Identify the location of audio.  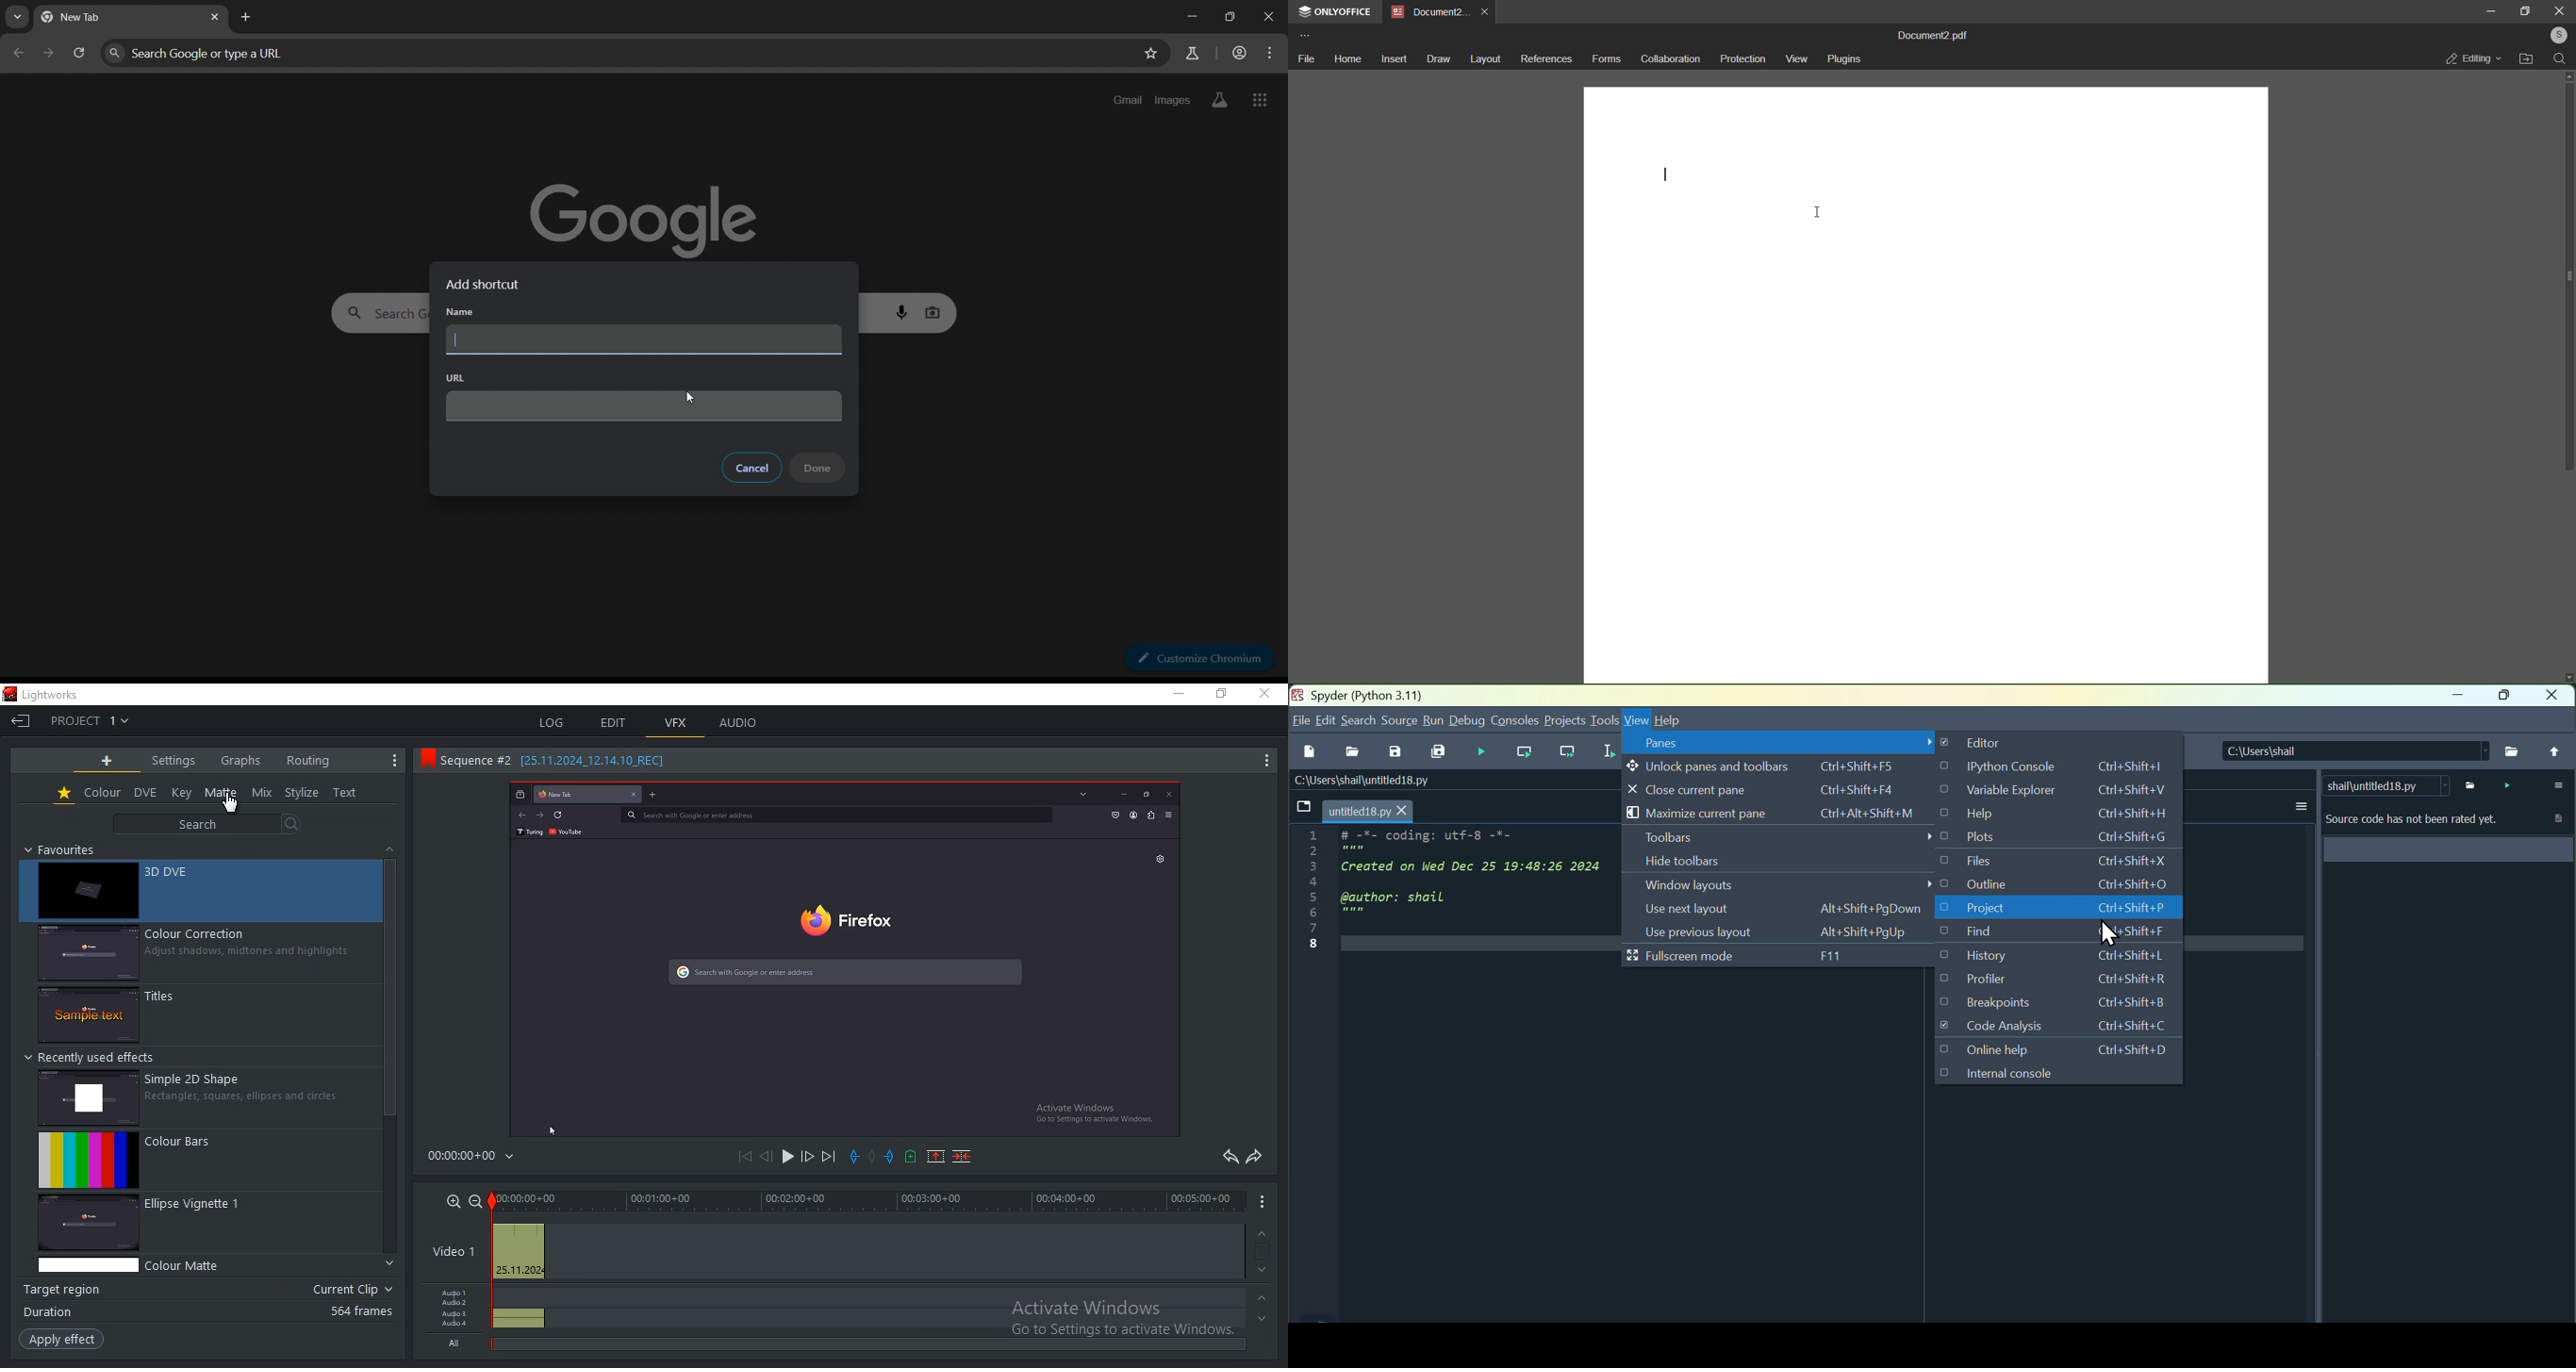
(455, 1318).